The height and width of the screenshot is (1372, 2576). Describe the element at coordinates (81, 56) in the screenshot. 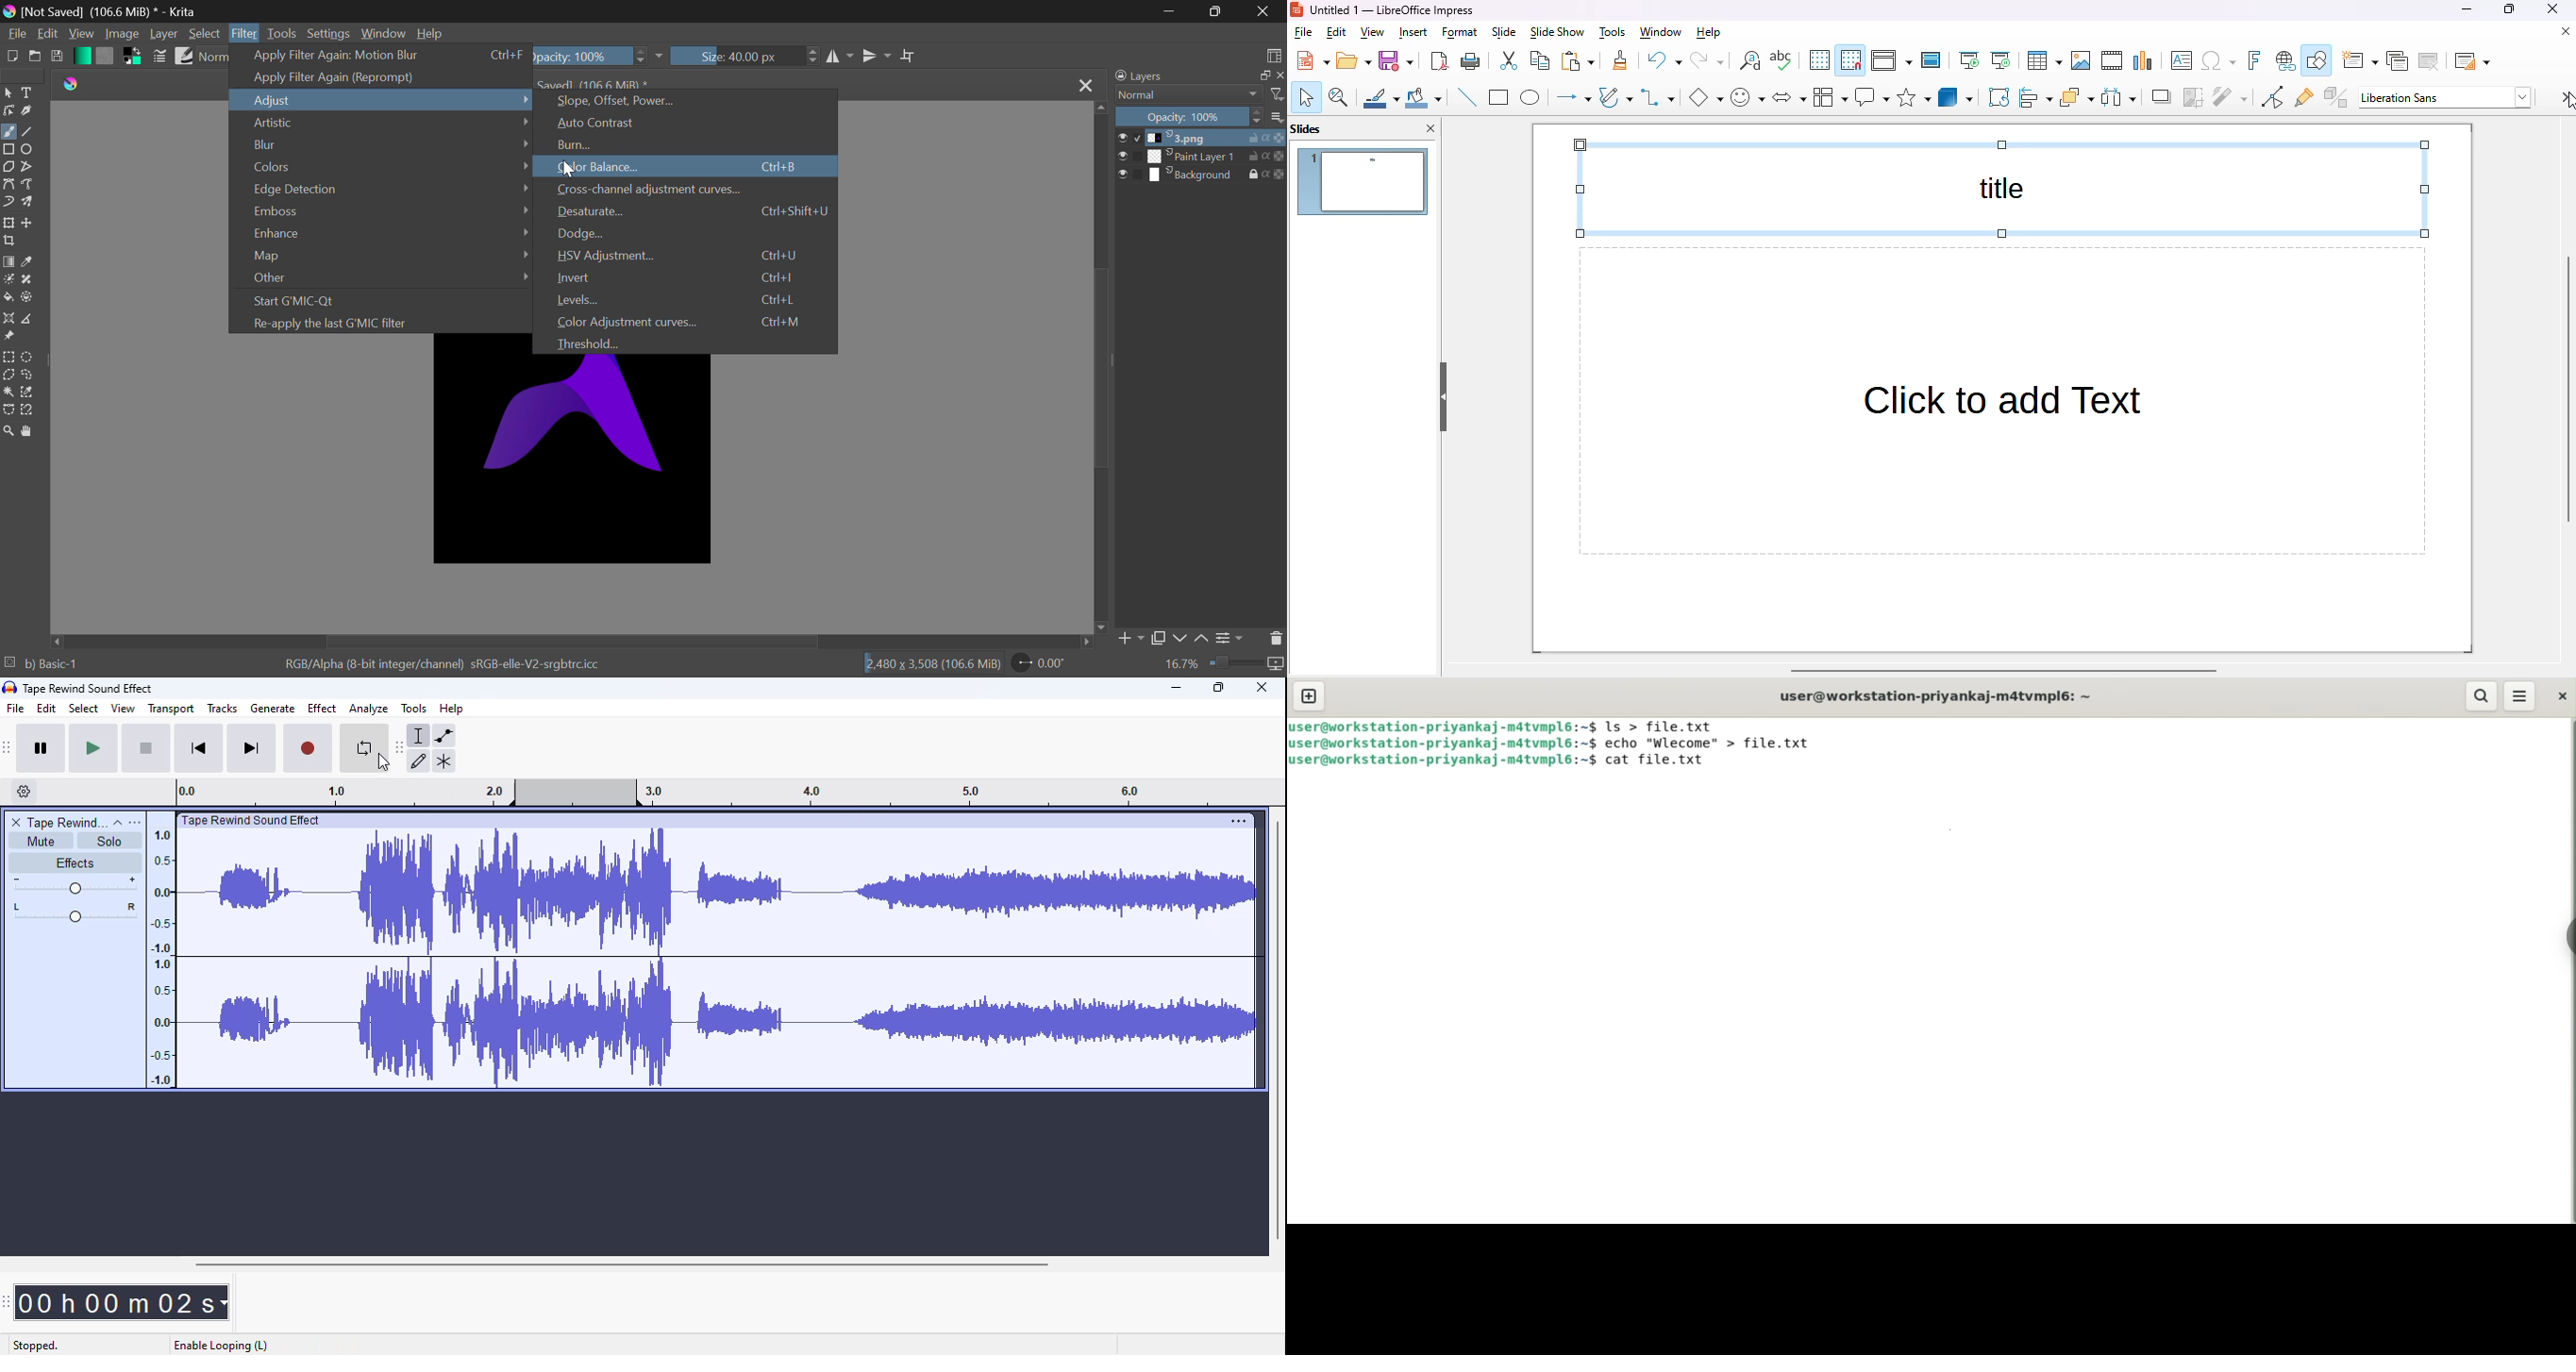

I see `Gradient` at that location.